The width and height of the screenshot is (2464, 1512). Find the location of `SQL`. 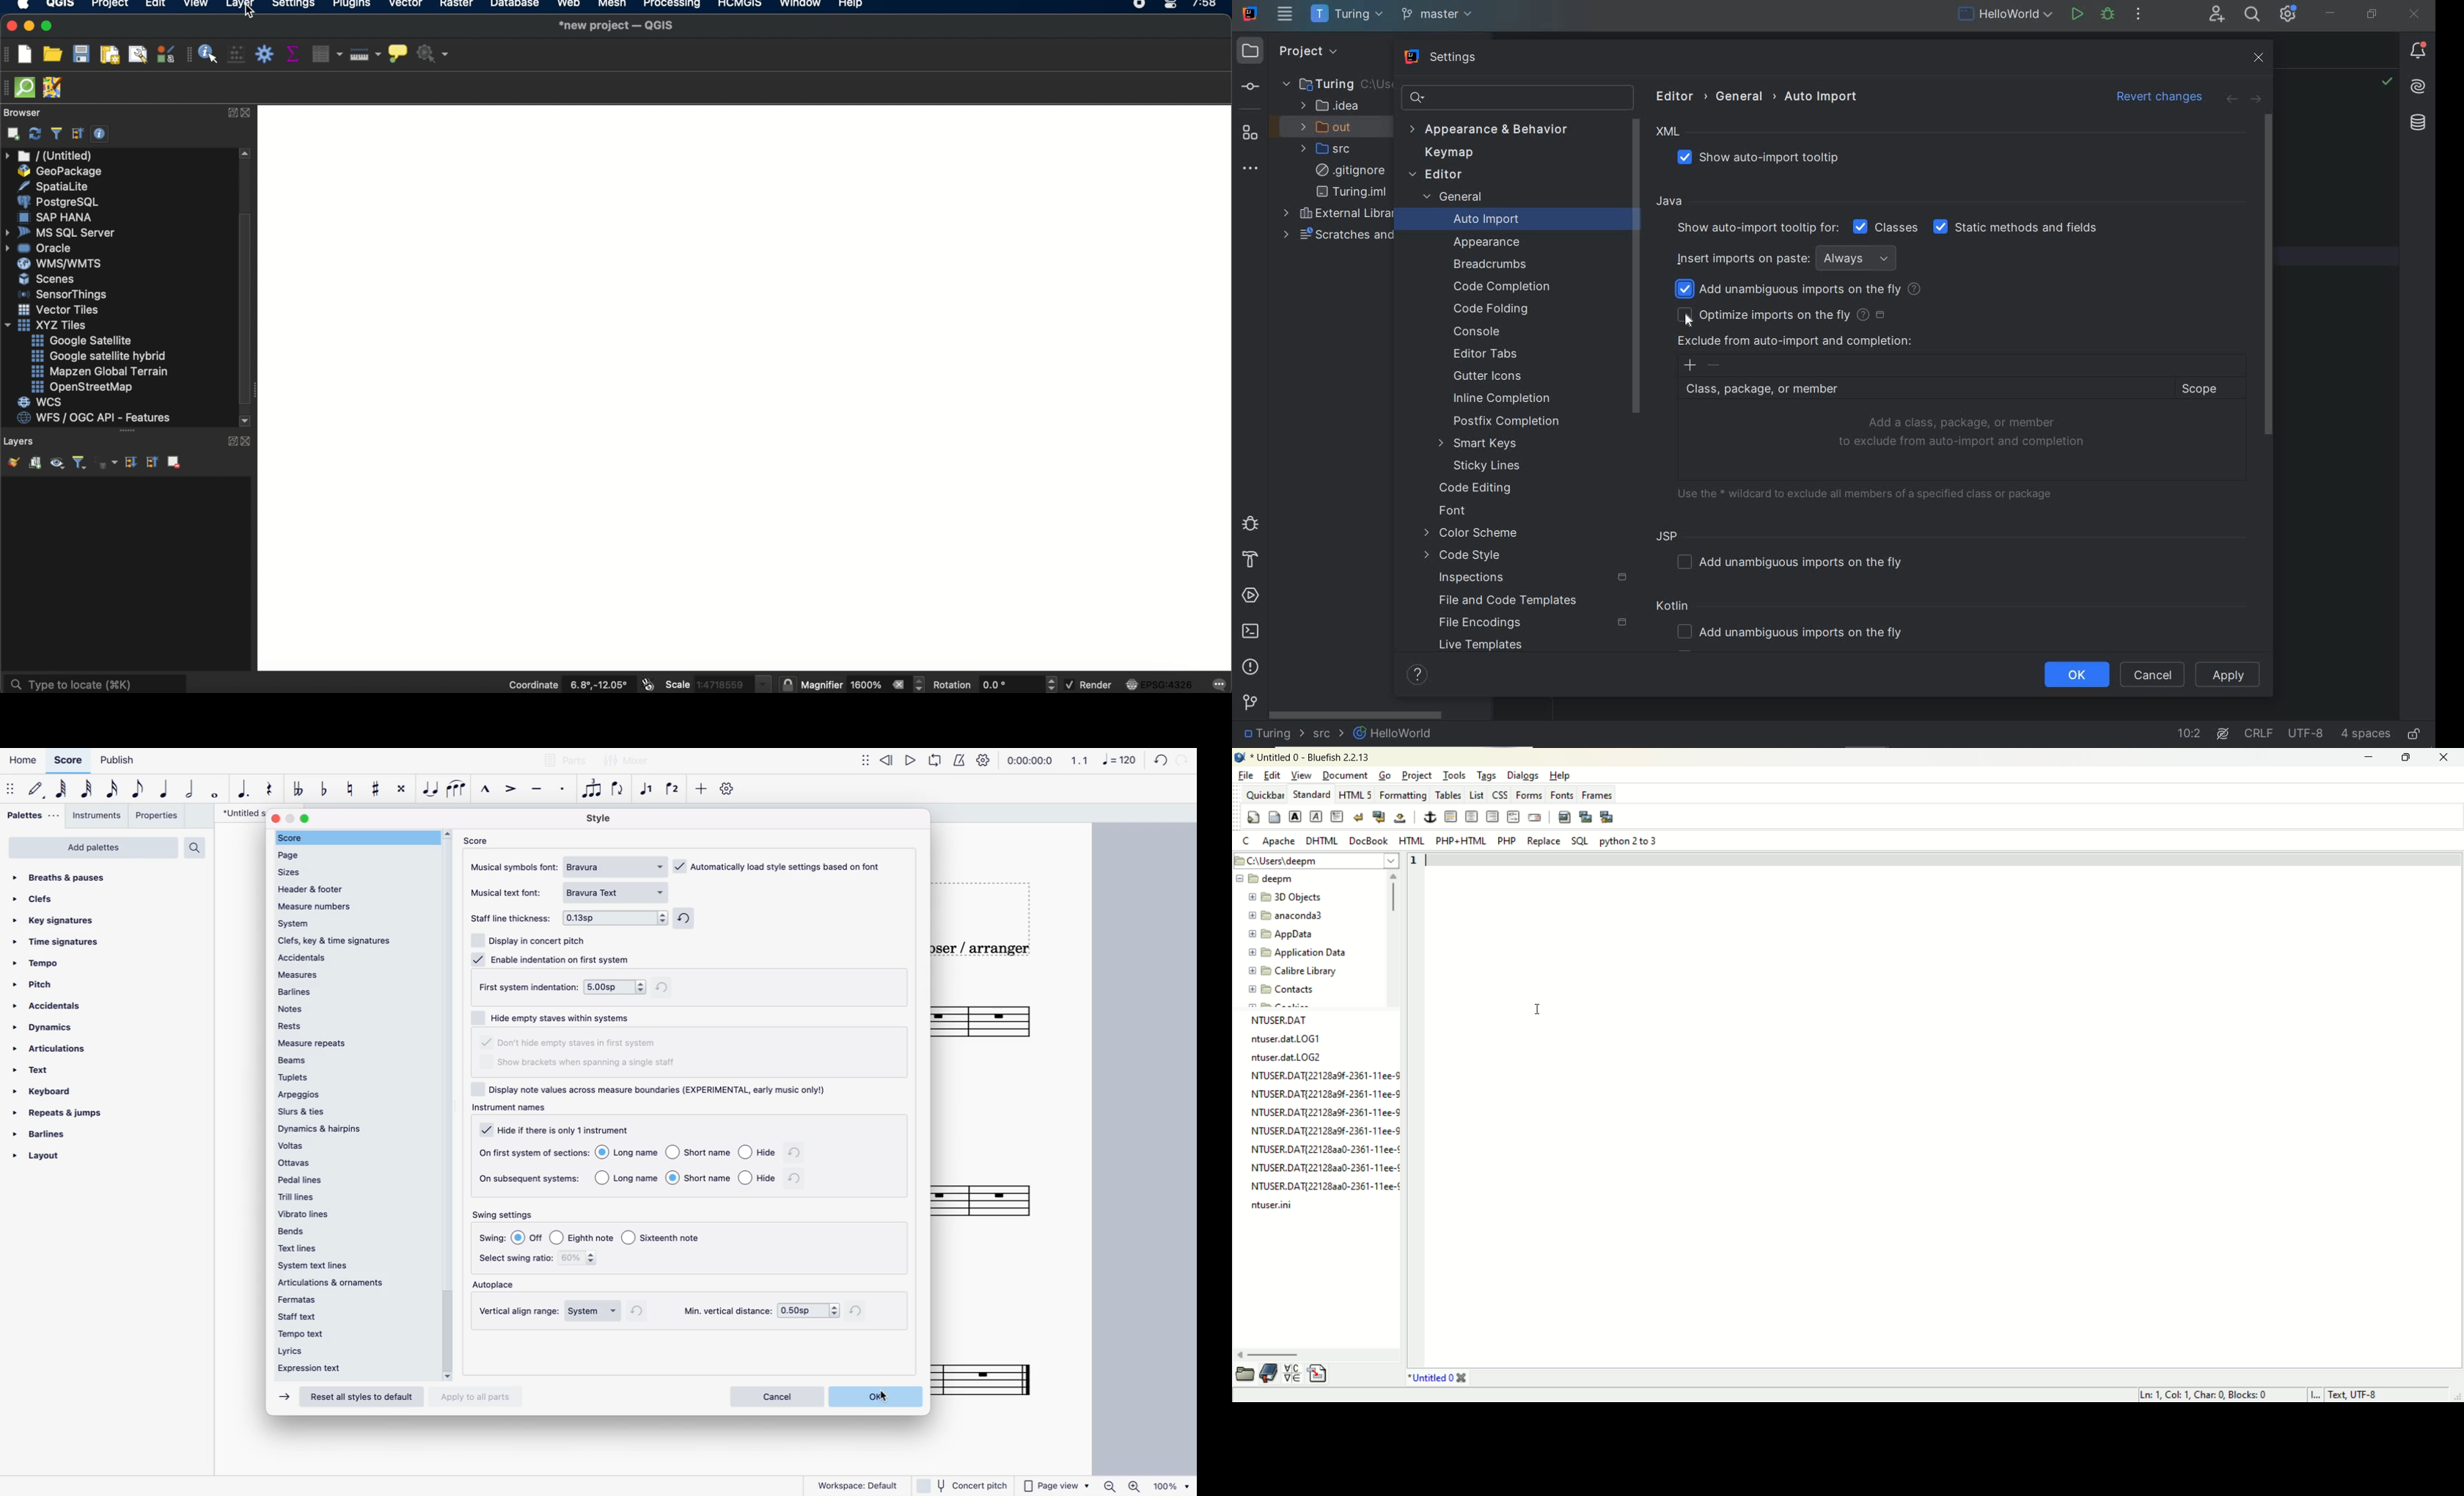

SQL is located at coordinates (1580, 843).